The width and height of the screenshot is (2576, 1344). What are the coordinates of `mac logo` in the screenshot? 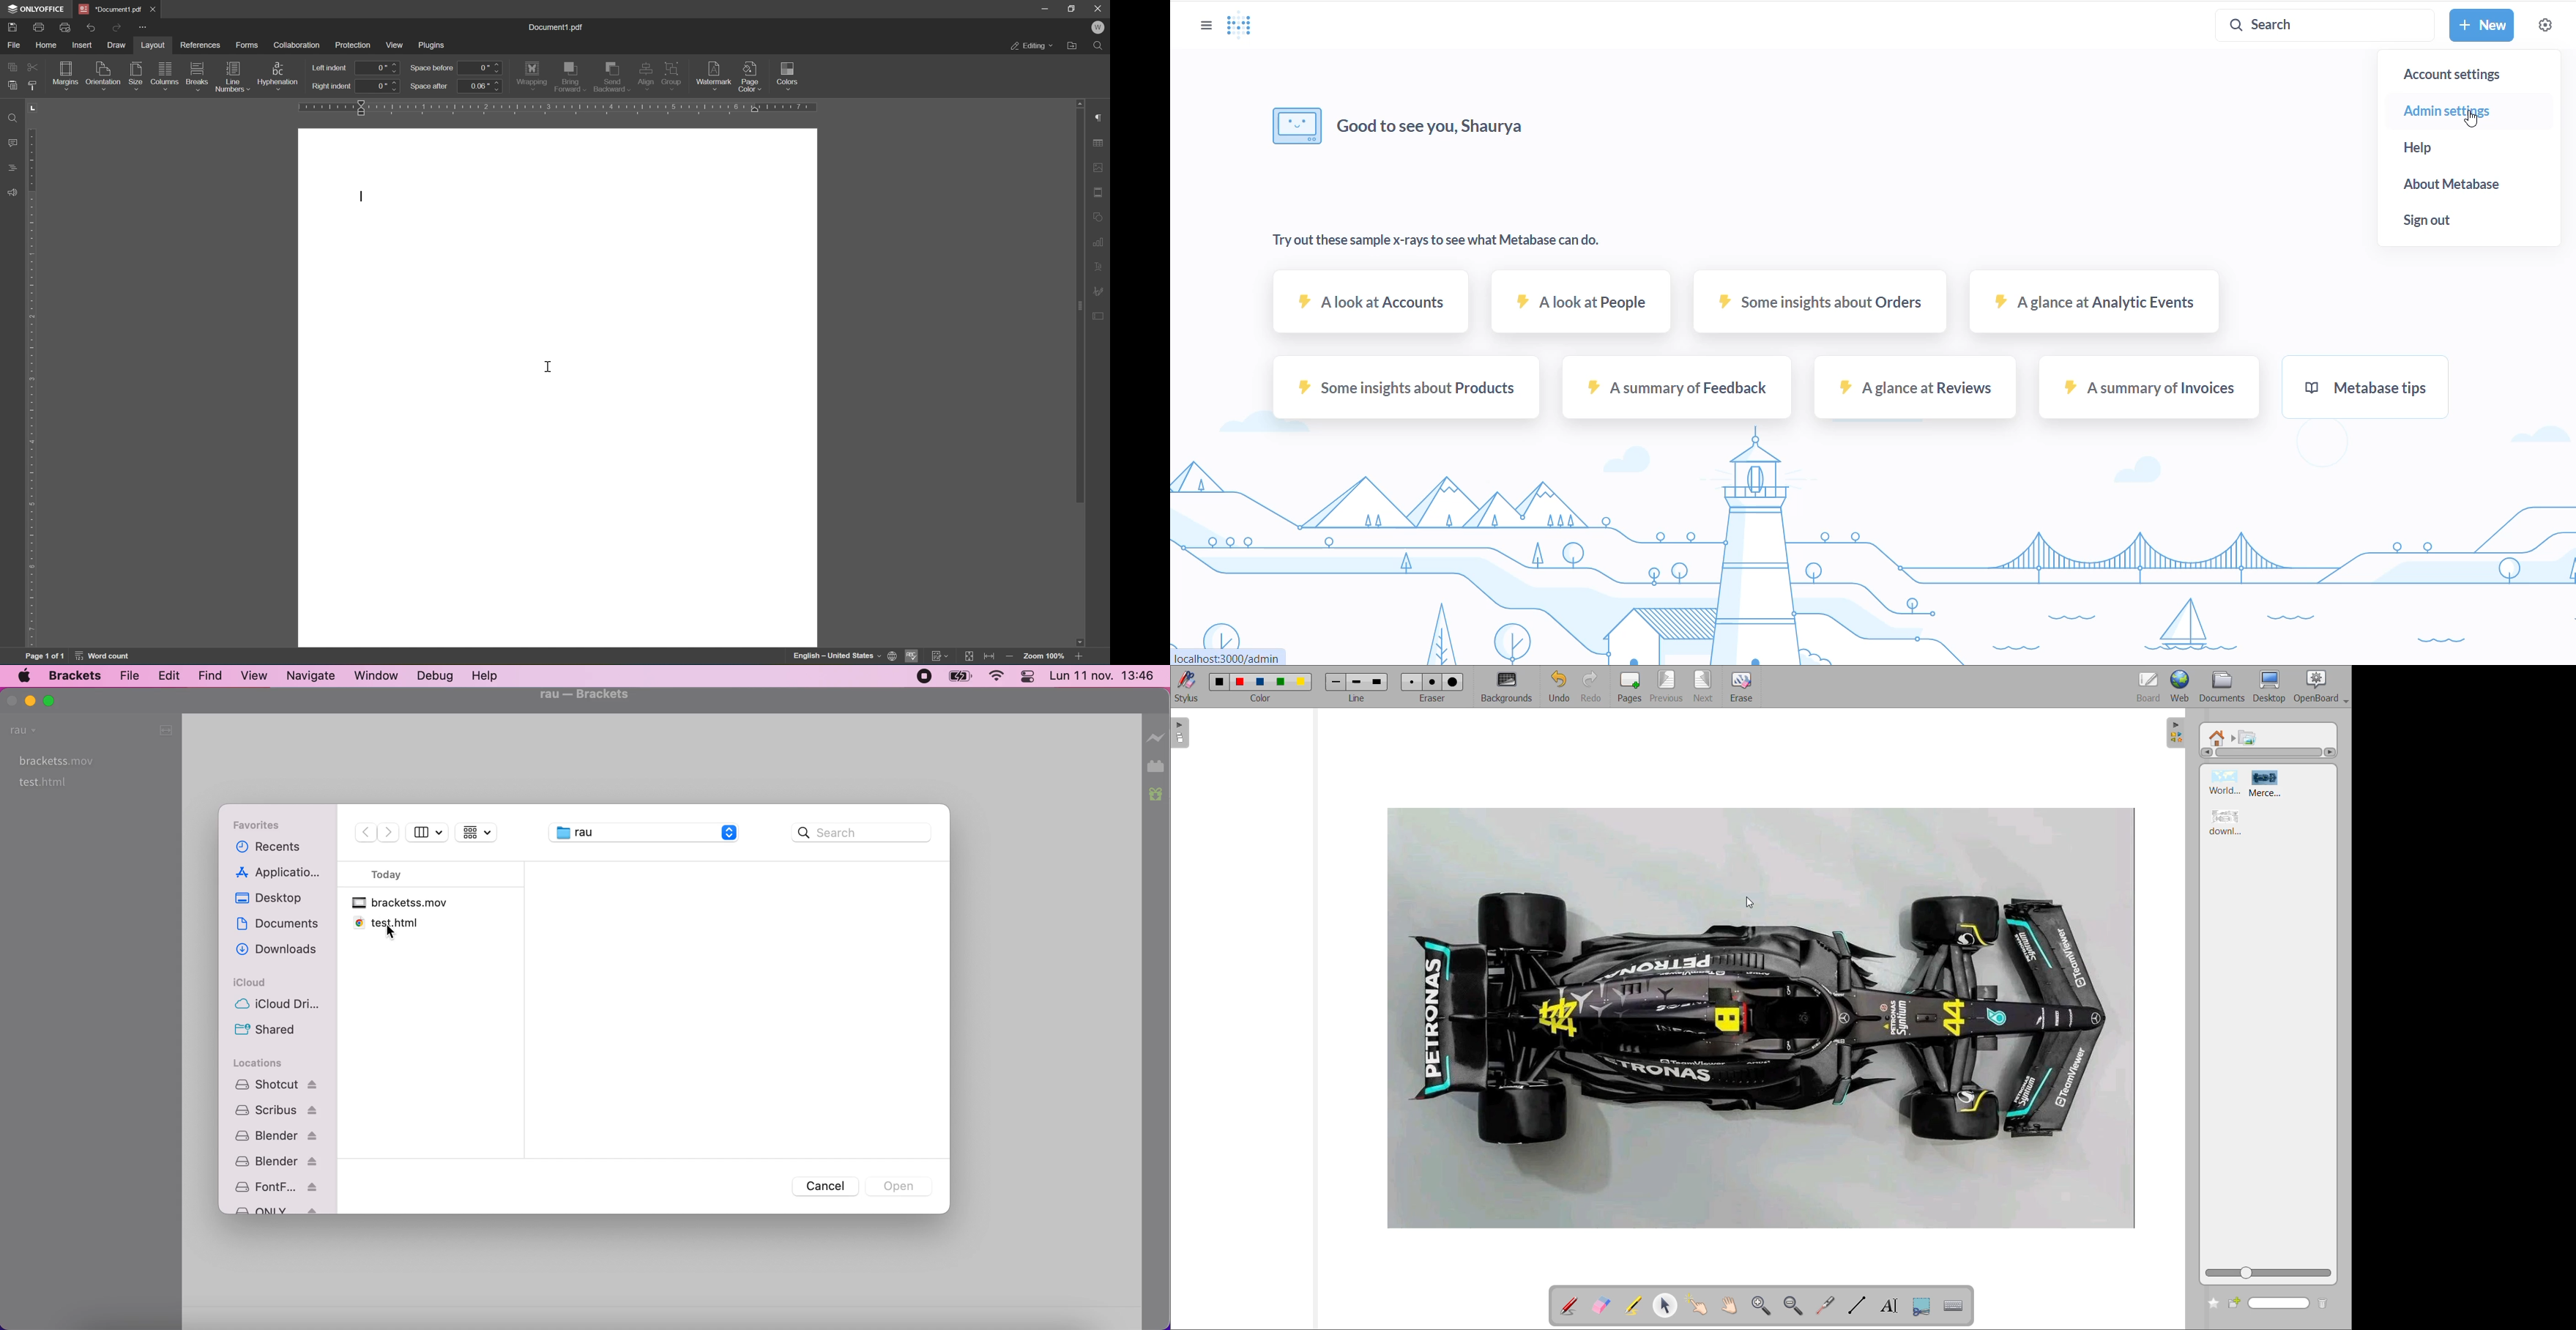 It's located at (25, 677).